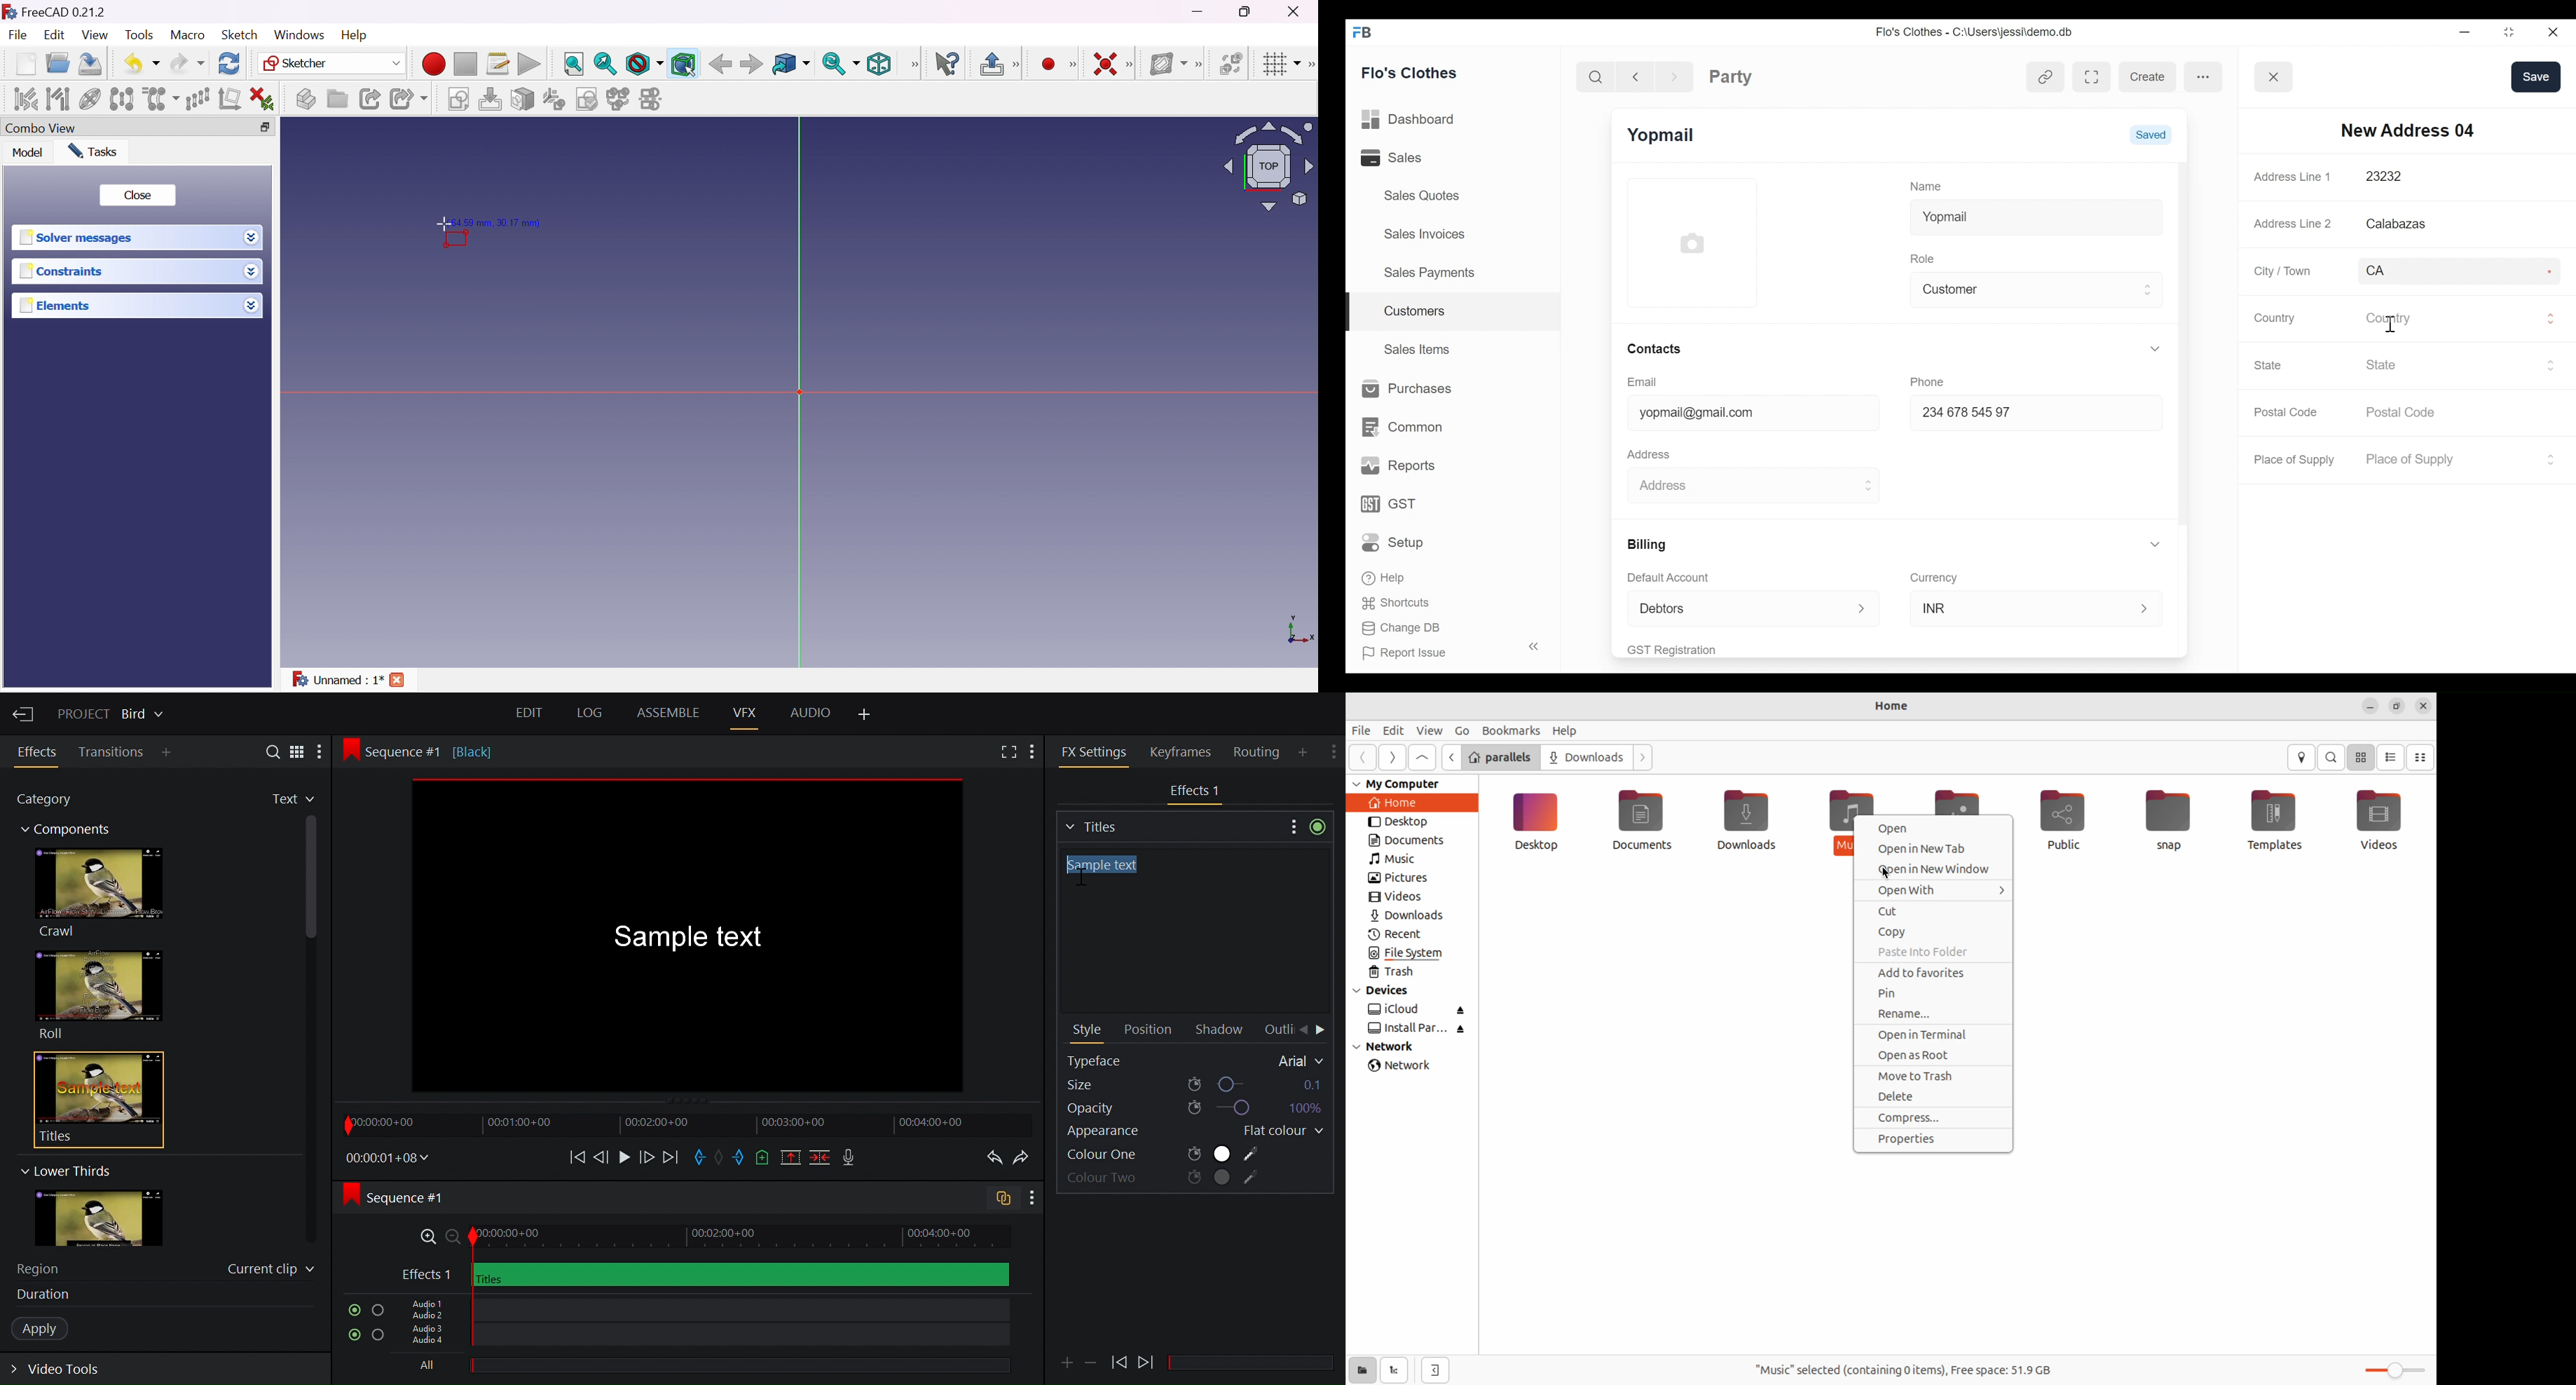  I want to click on Asterisk, so click(2547, 176).